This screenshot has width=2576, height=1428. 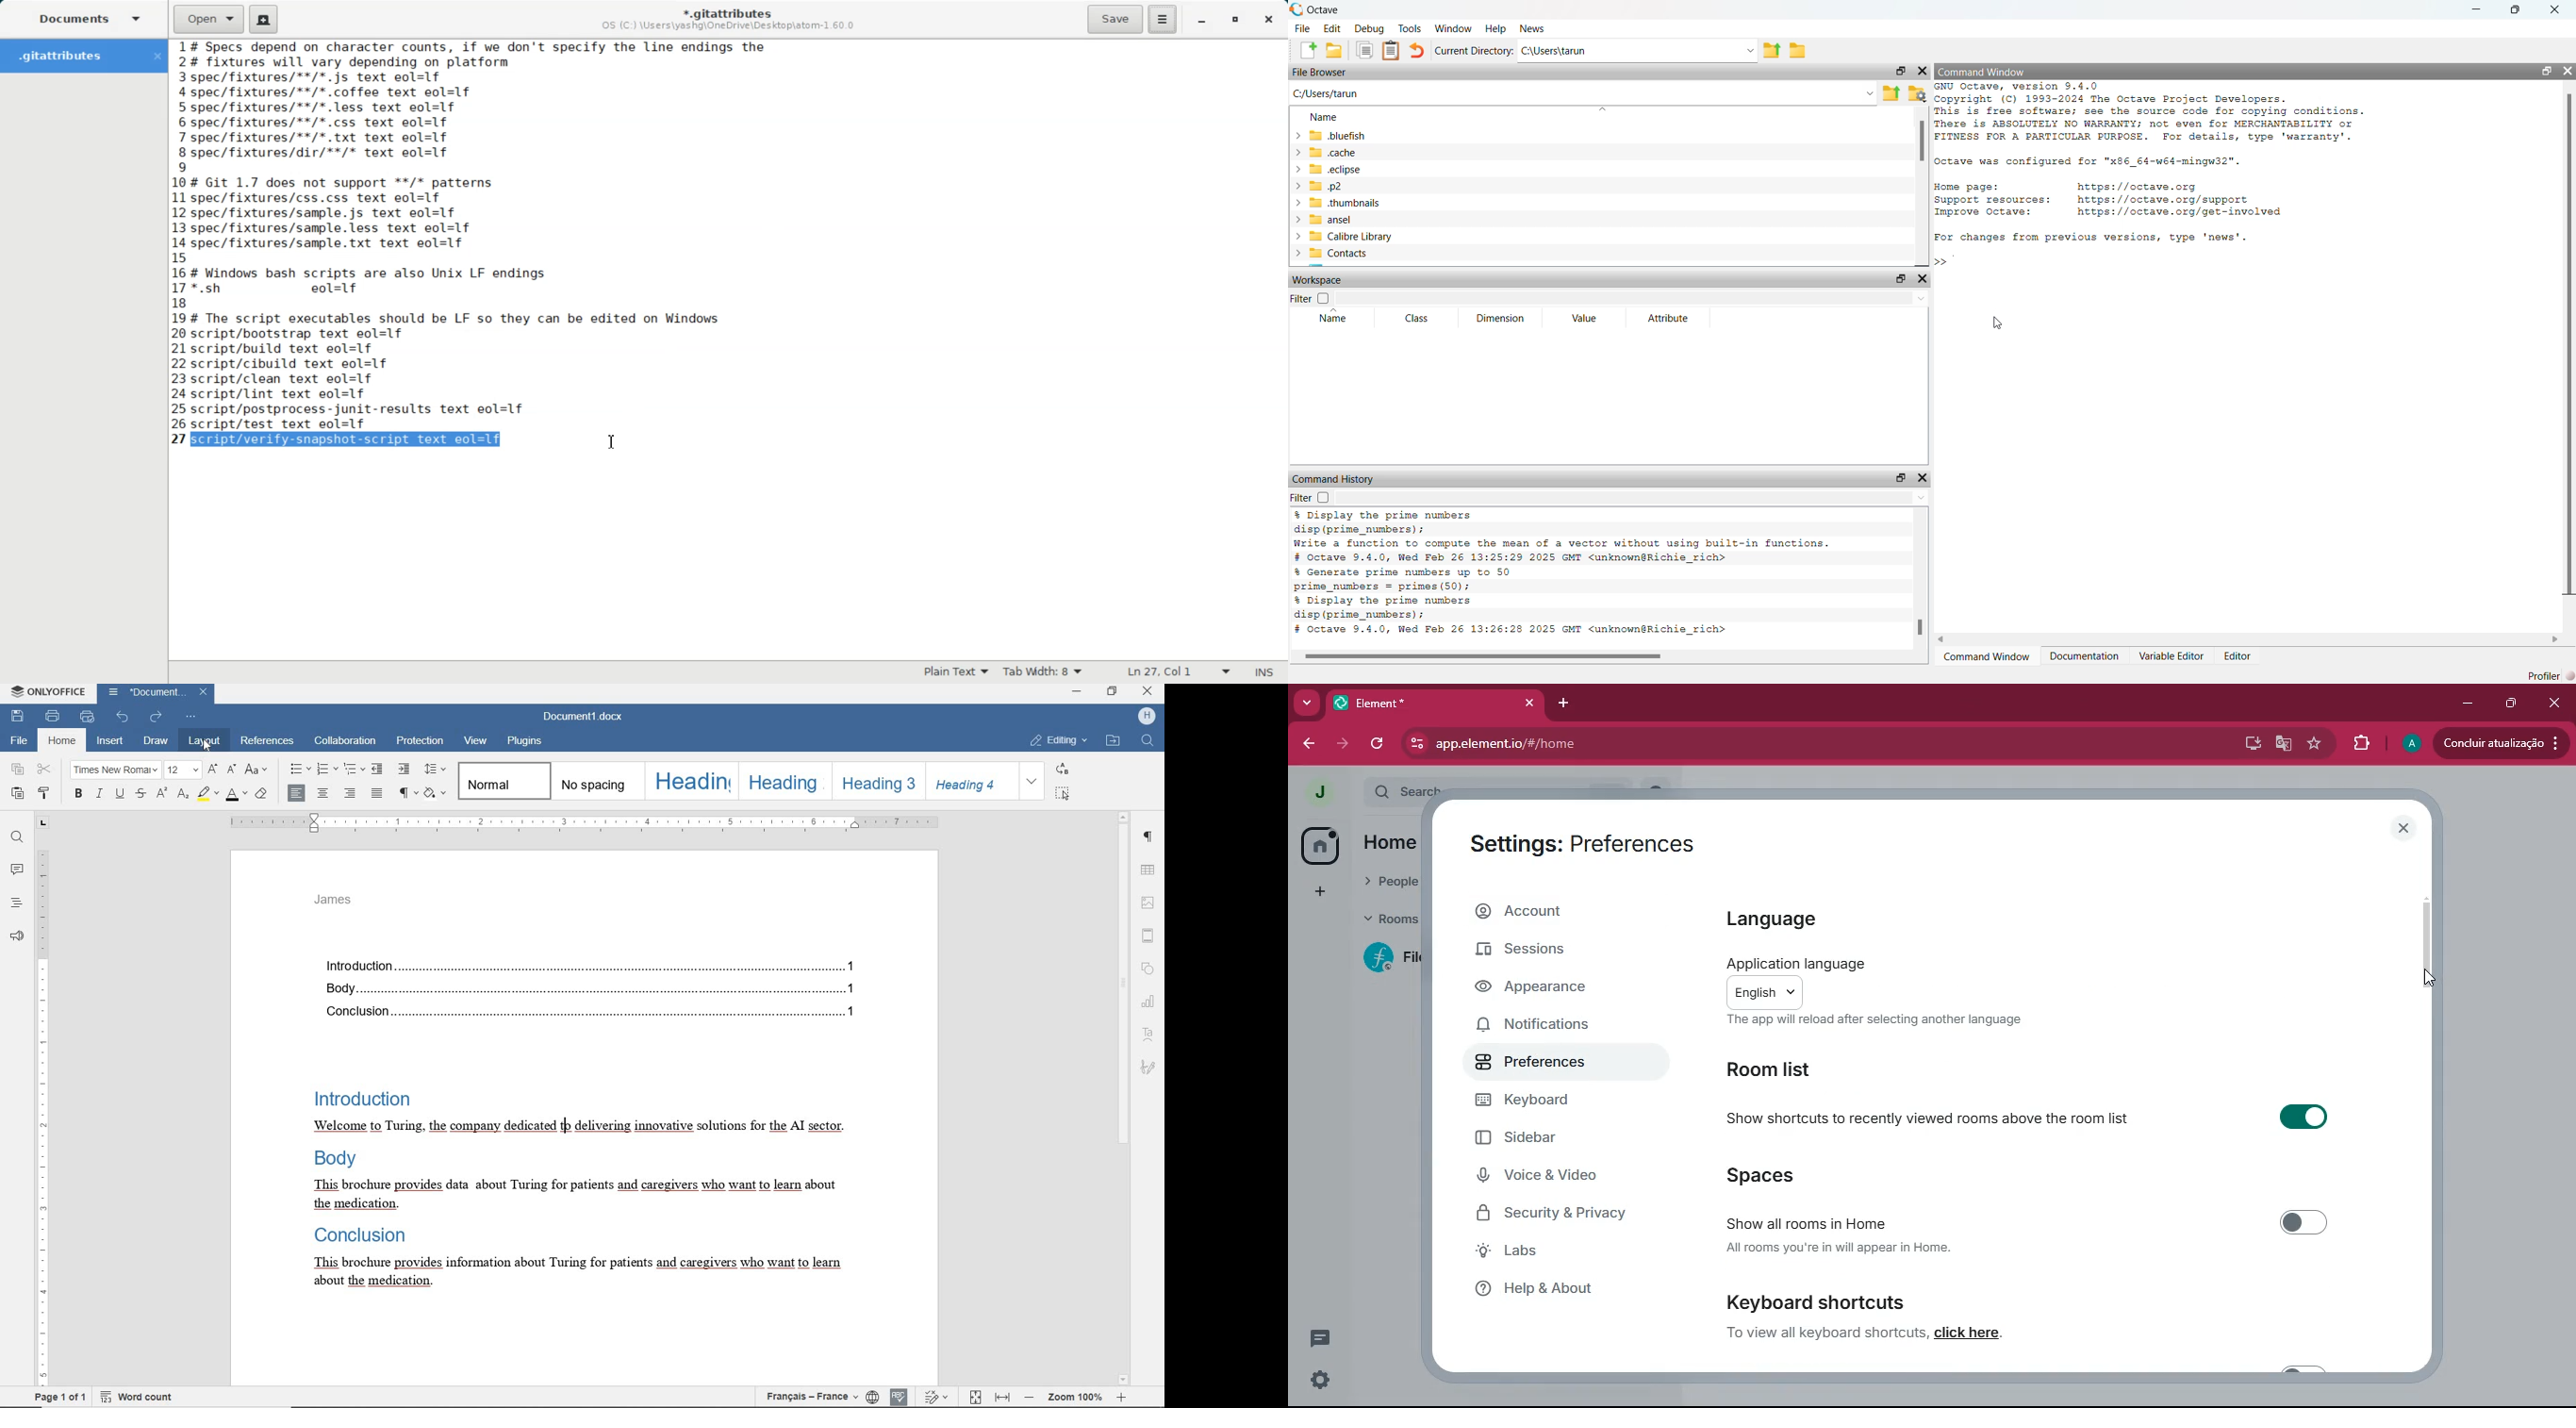 What do you see at coordinates (1561, 912) in the screenshot?
I see `account` at bounding box center [1561, 912].